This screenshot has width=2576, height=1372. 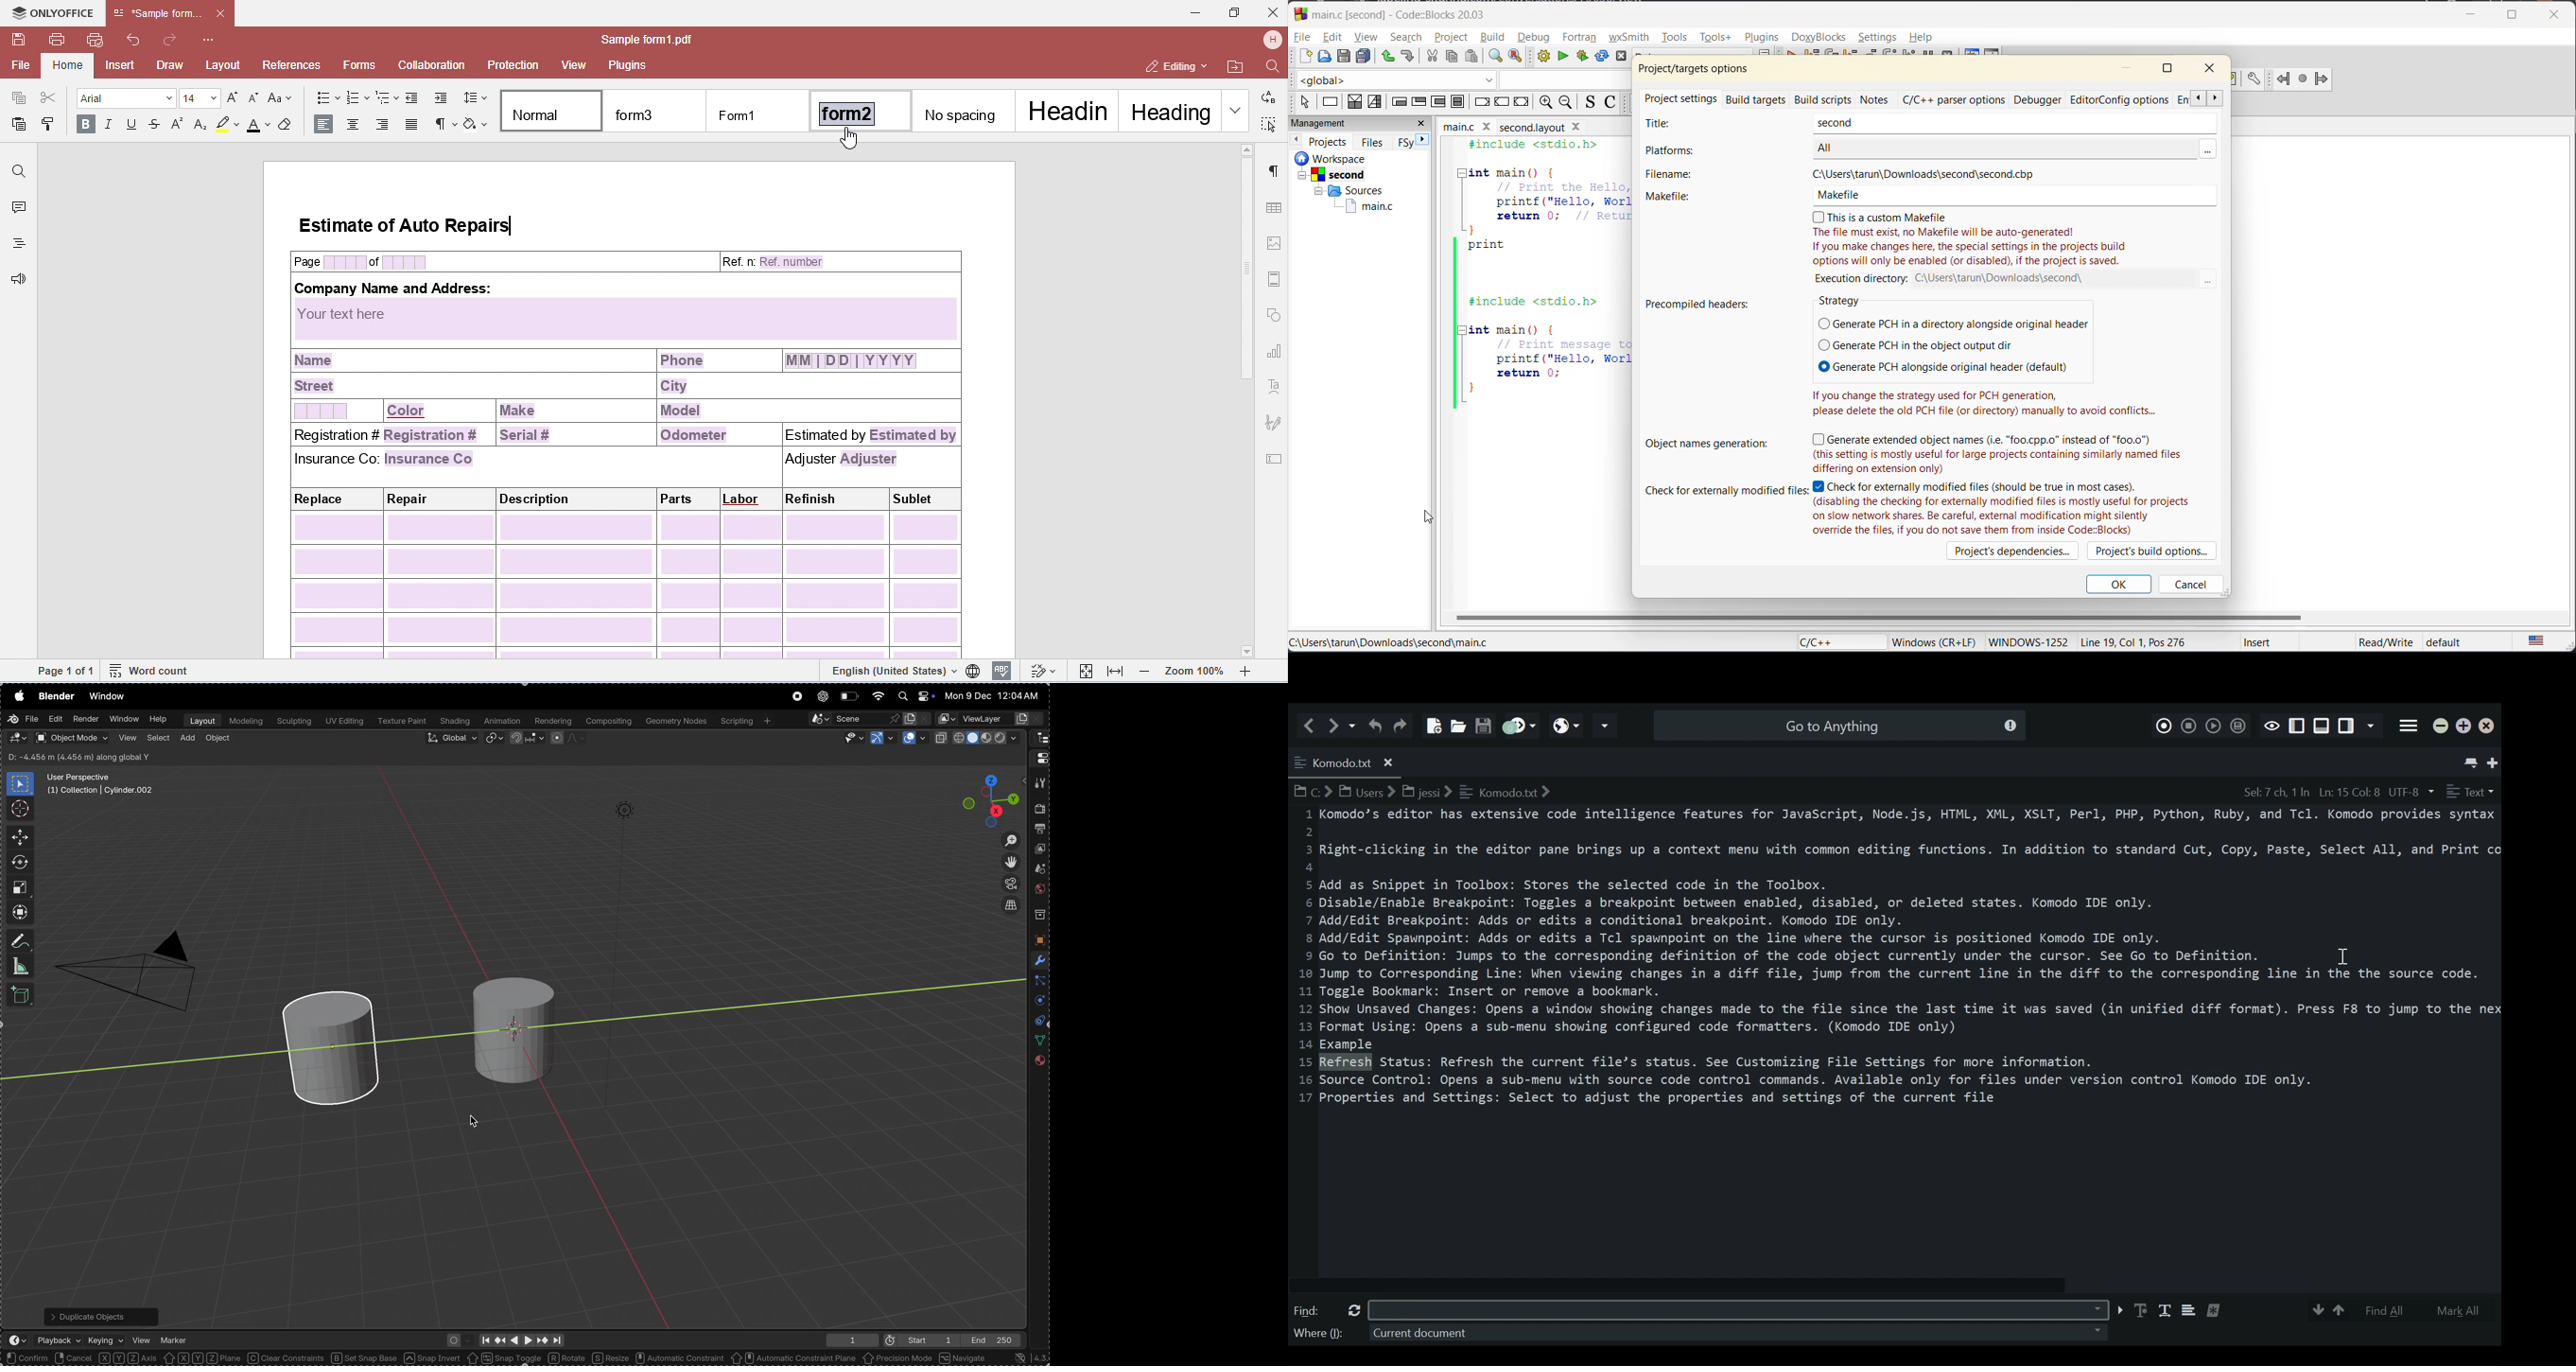 What do you see at coordinates (2373, 727) in the screenshot?
I see `Show specific Sidebar ` at bounding box center [2373, 727].